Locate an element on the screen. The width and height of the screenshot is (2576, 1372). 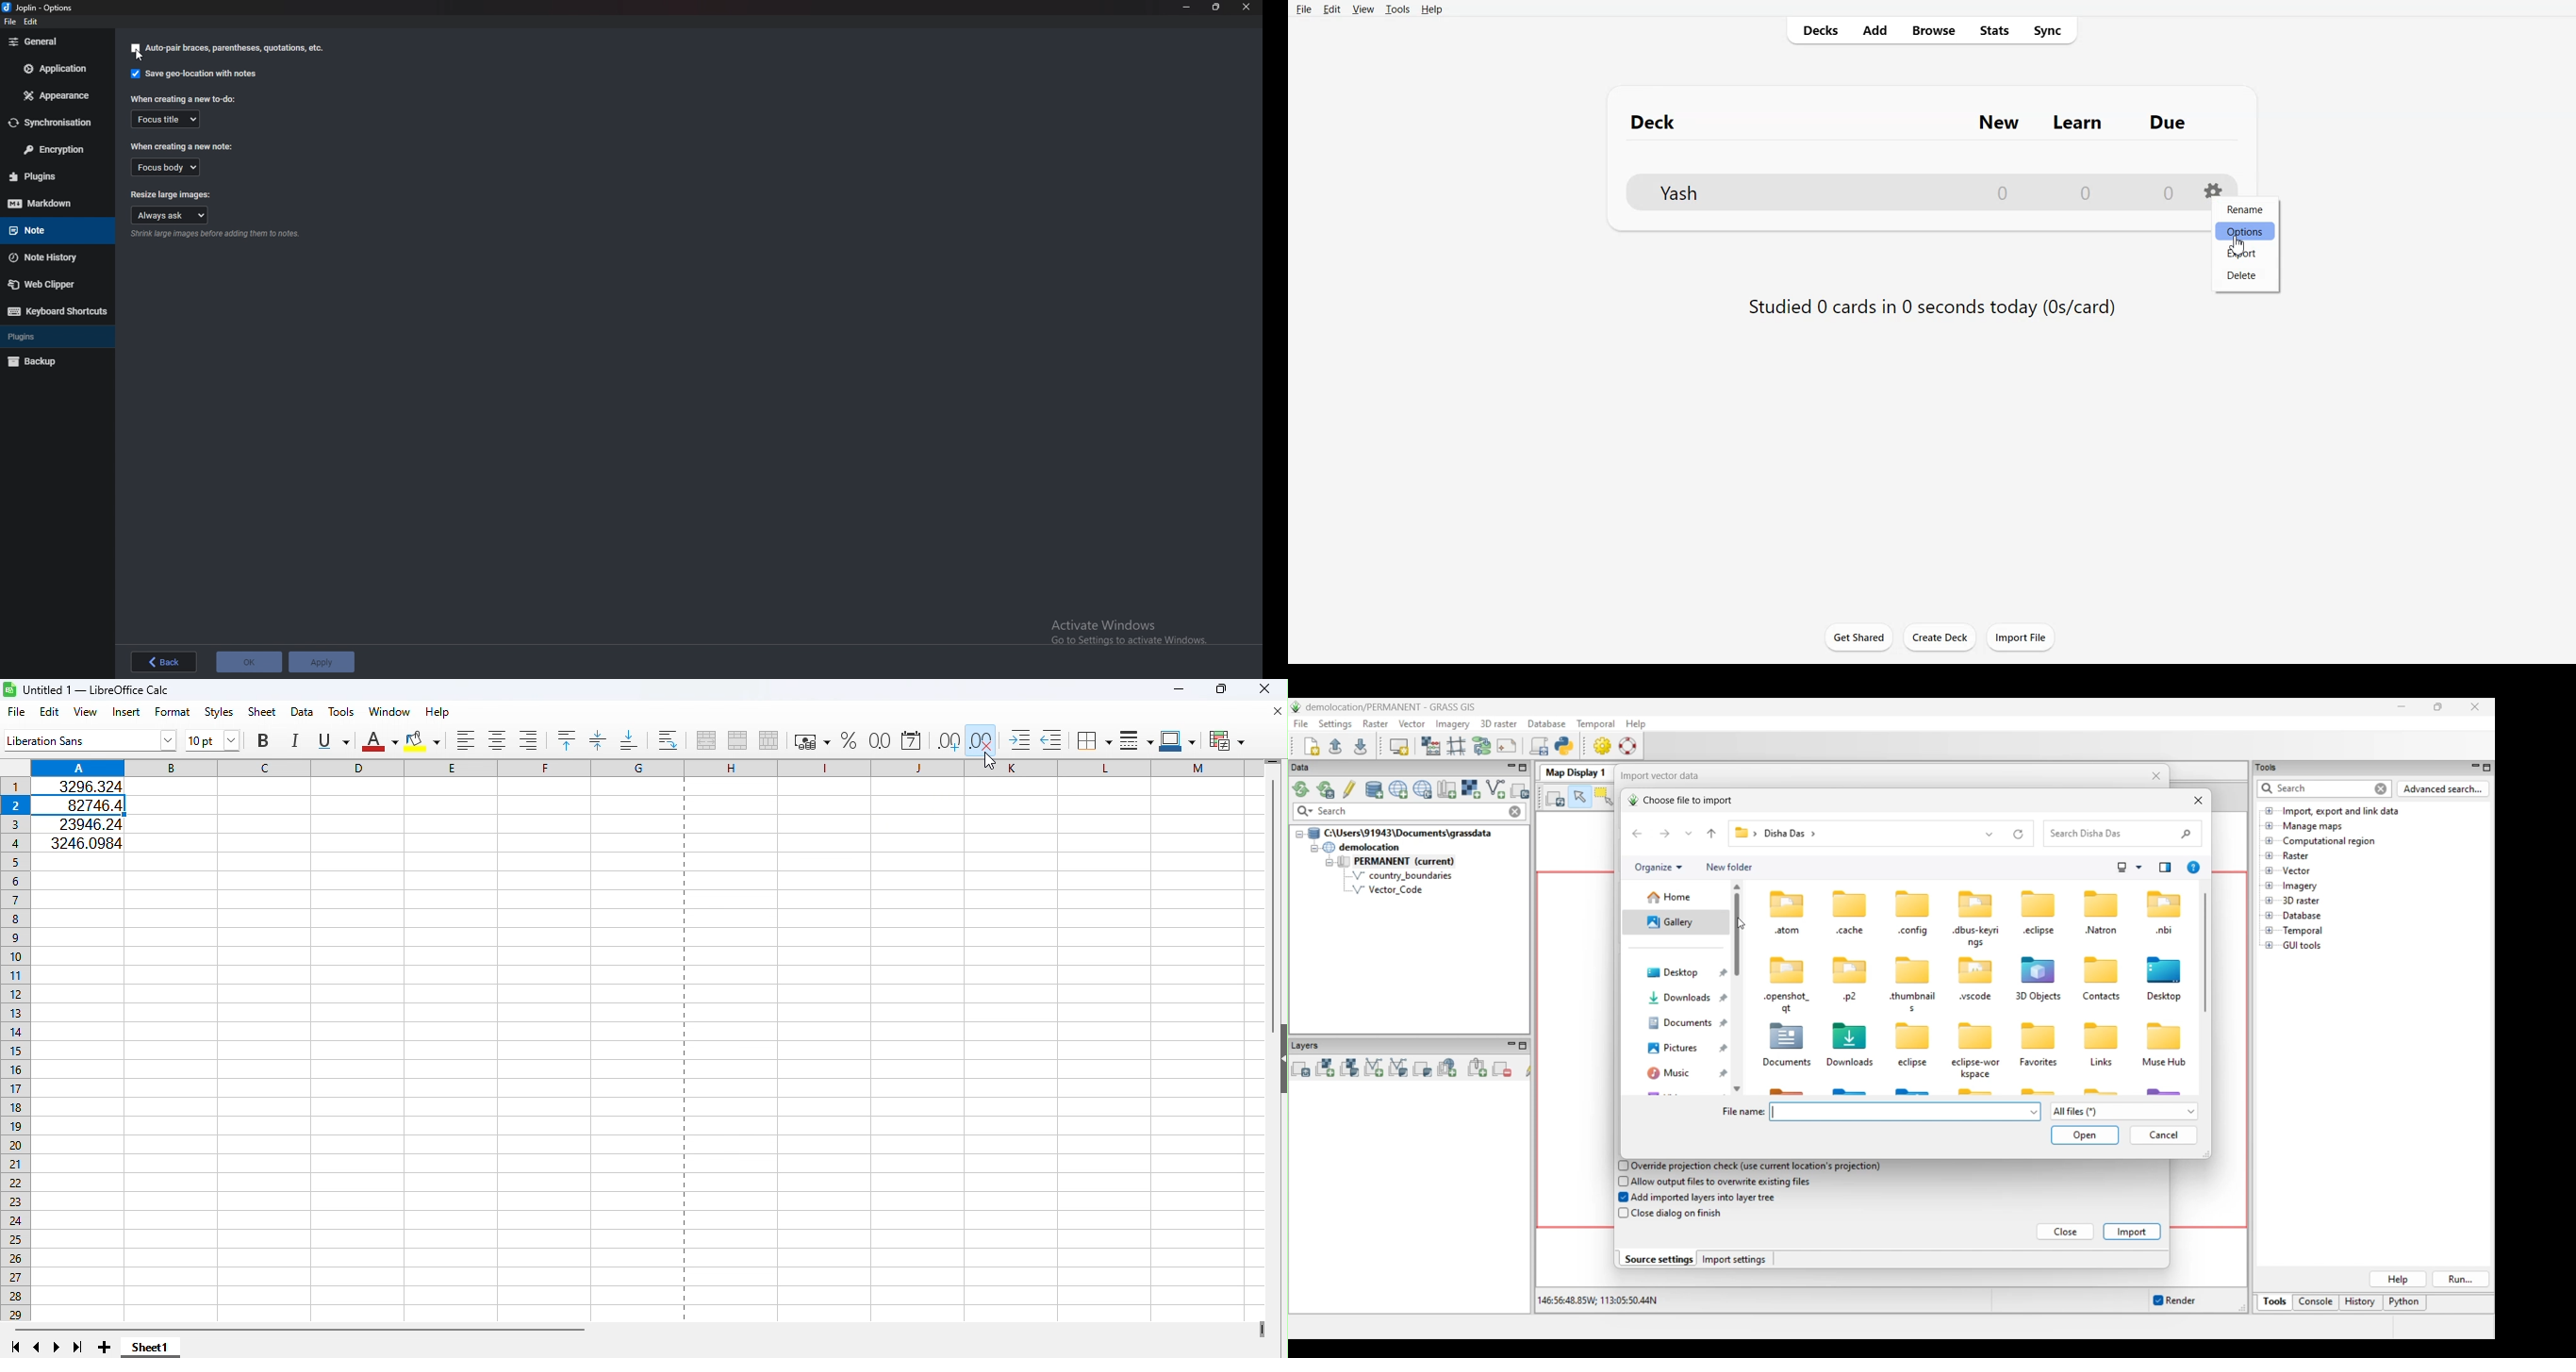
Cells is located at coordinates (652, 1088).